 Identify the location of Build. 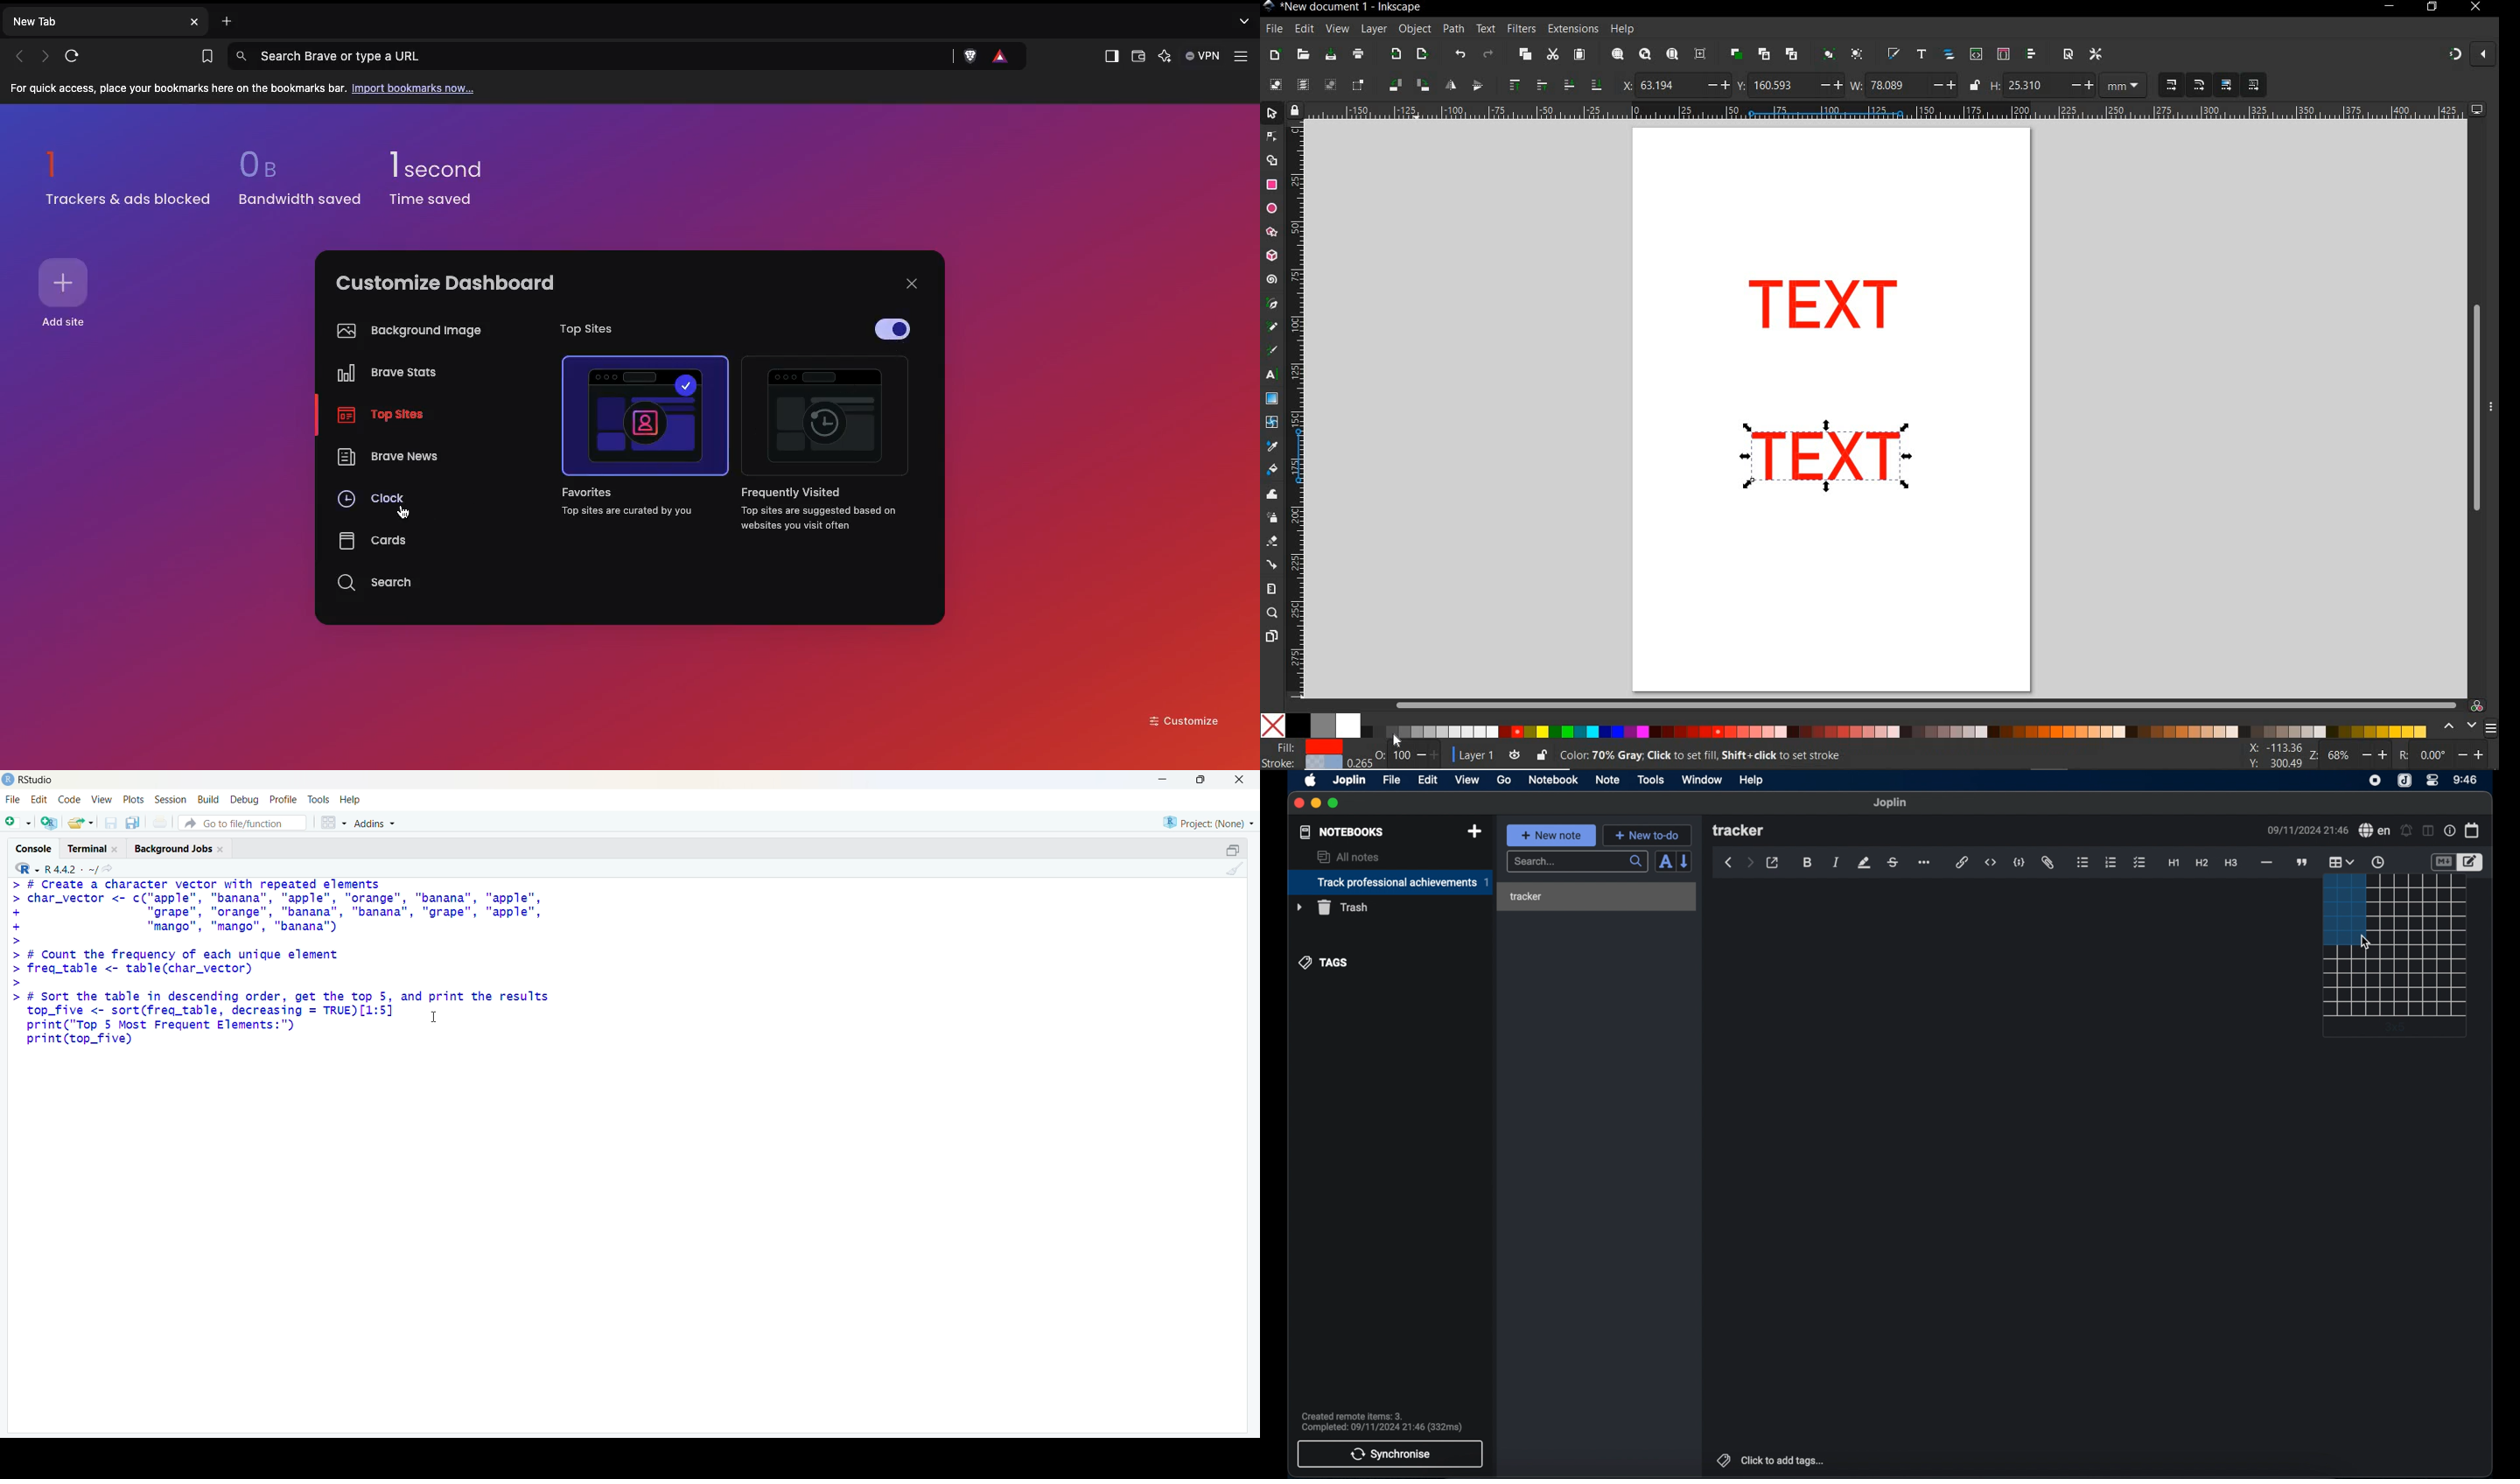
(209, 801).